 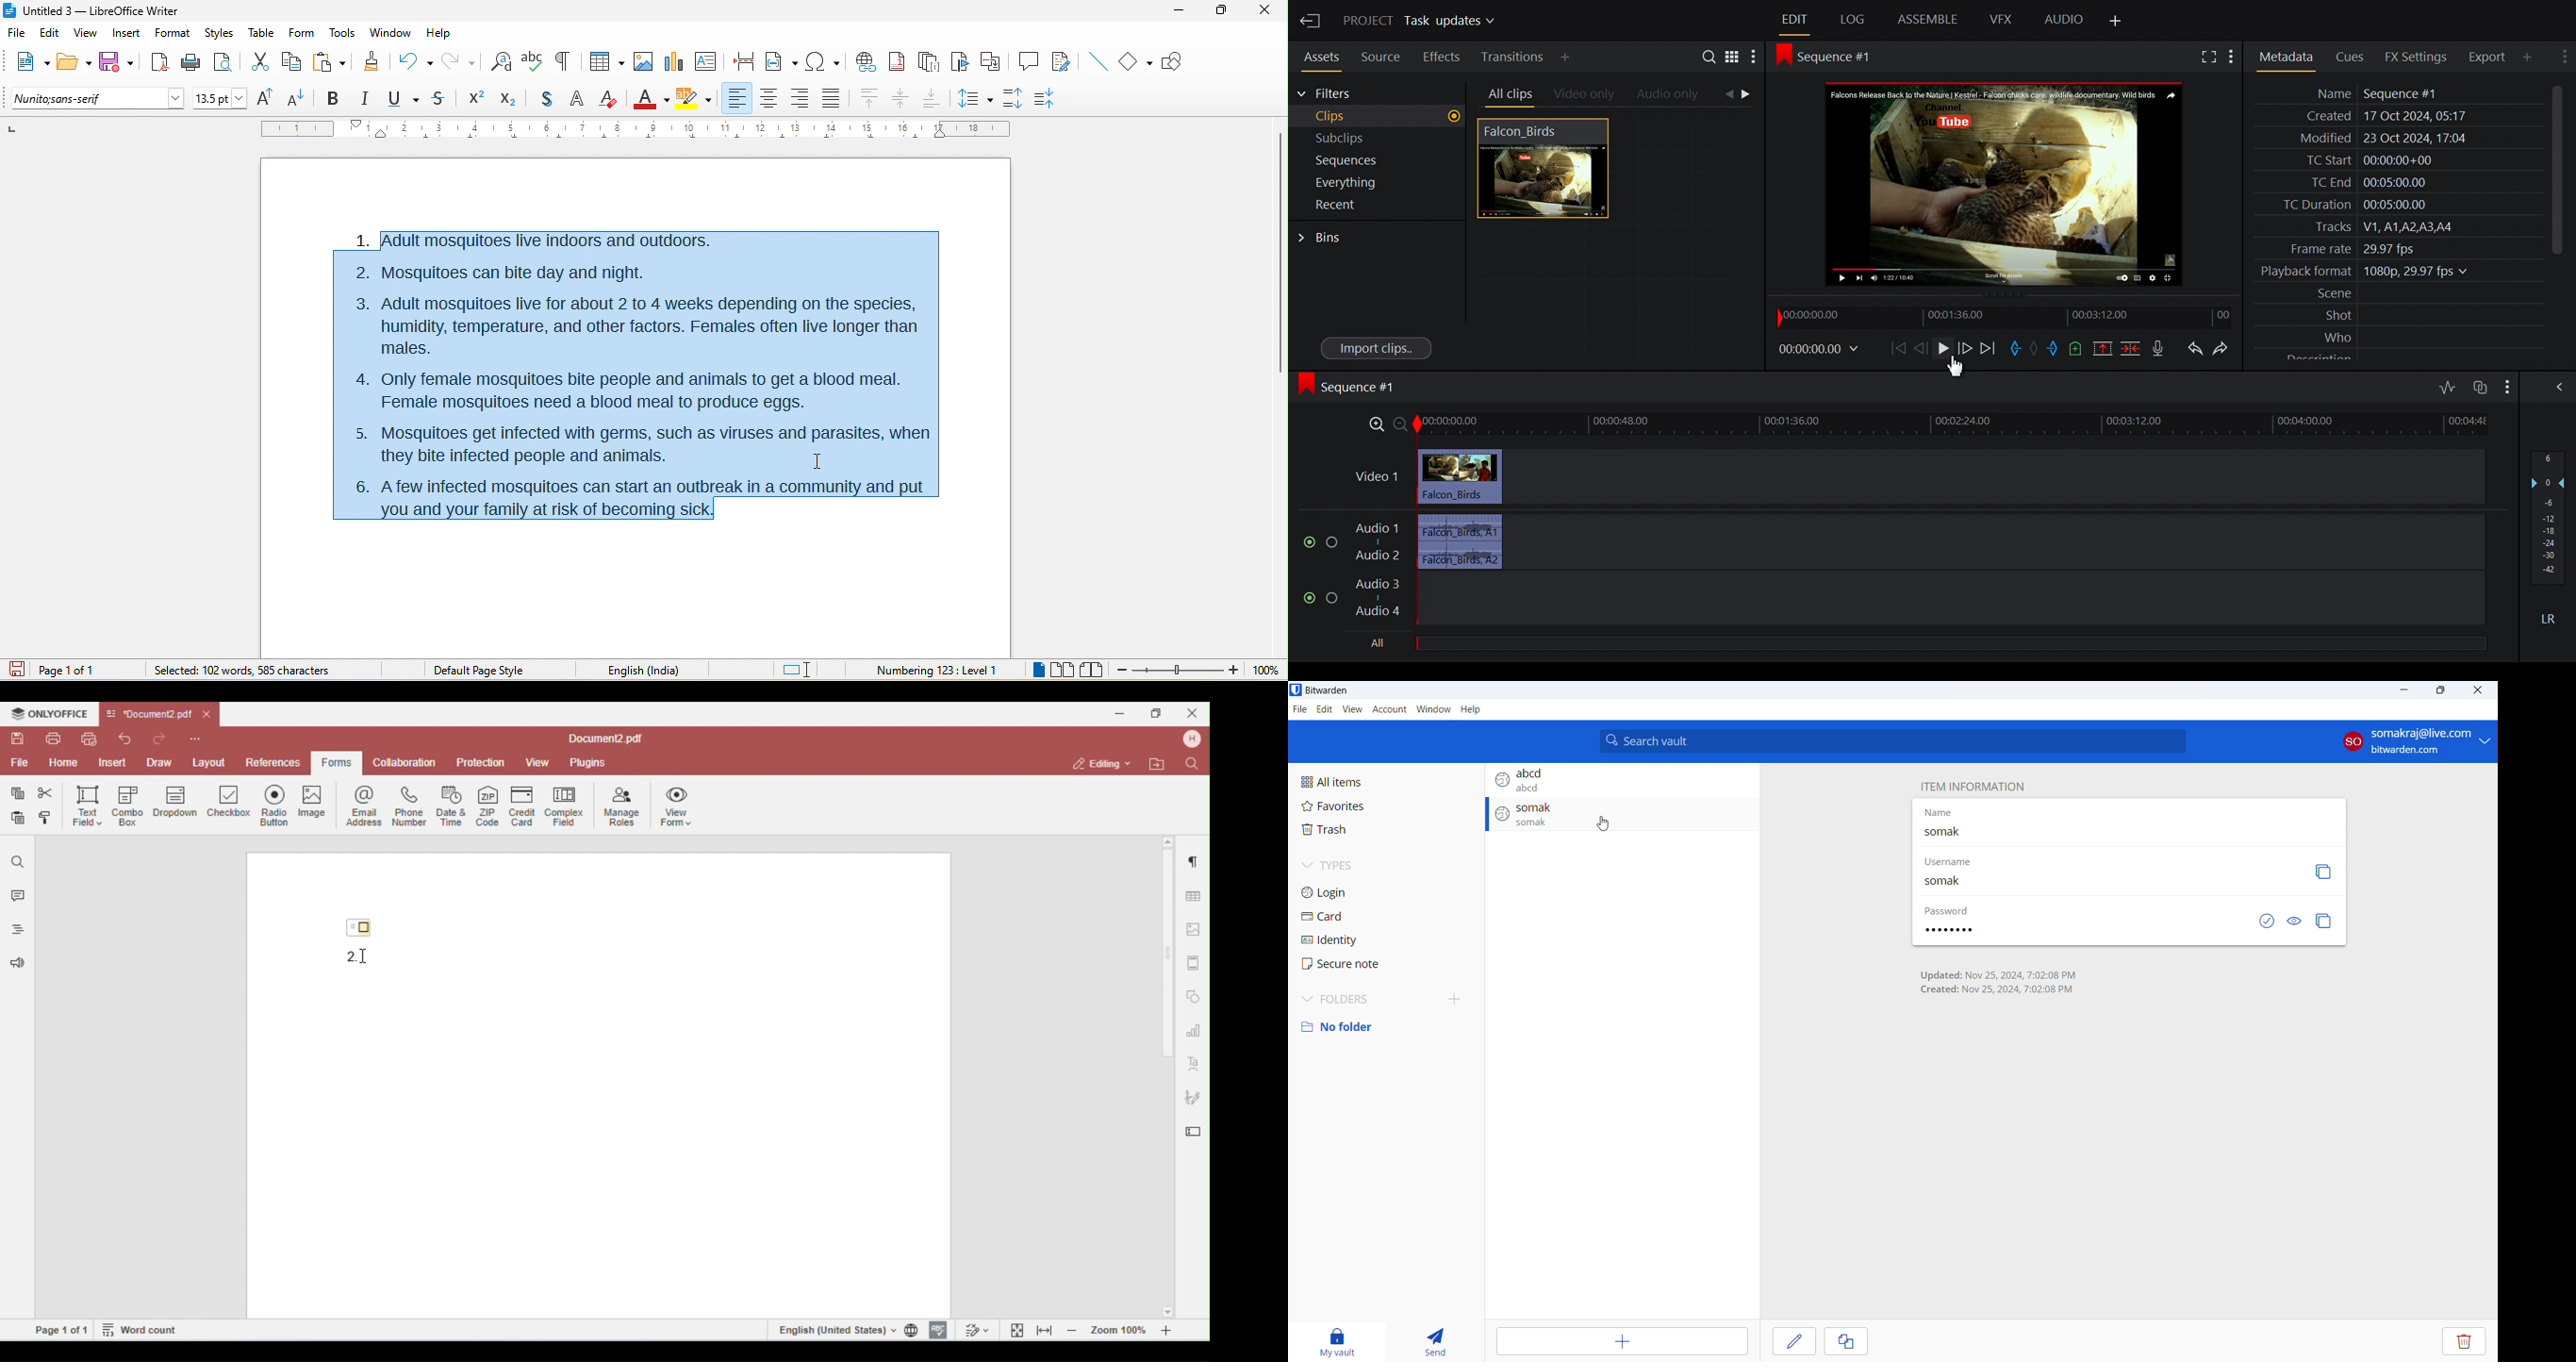 I want to click on password label, so click(x=1947, y=911).